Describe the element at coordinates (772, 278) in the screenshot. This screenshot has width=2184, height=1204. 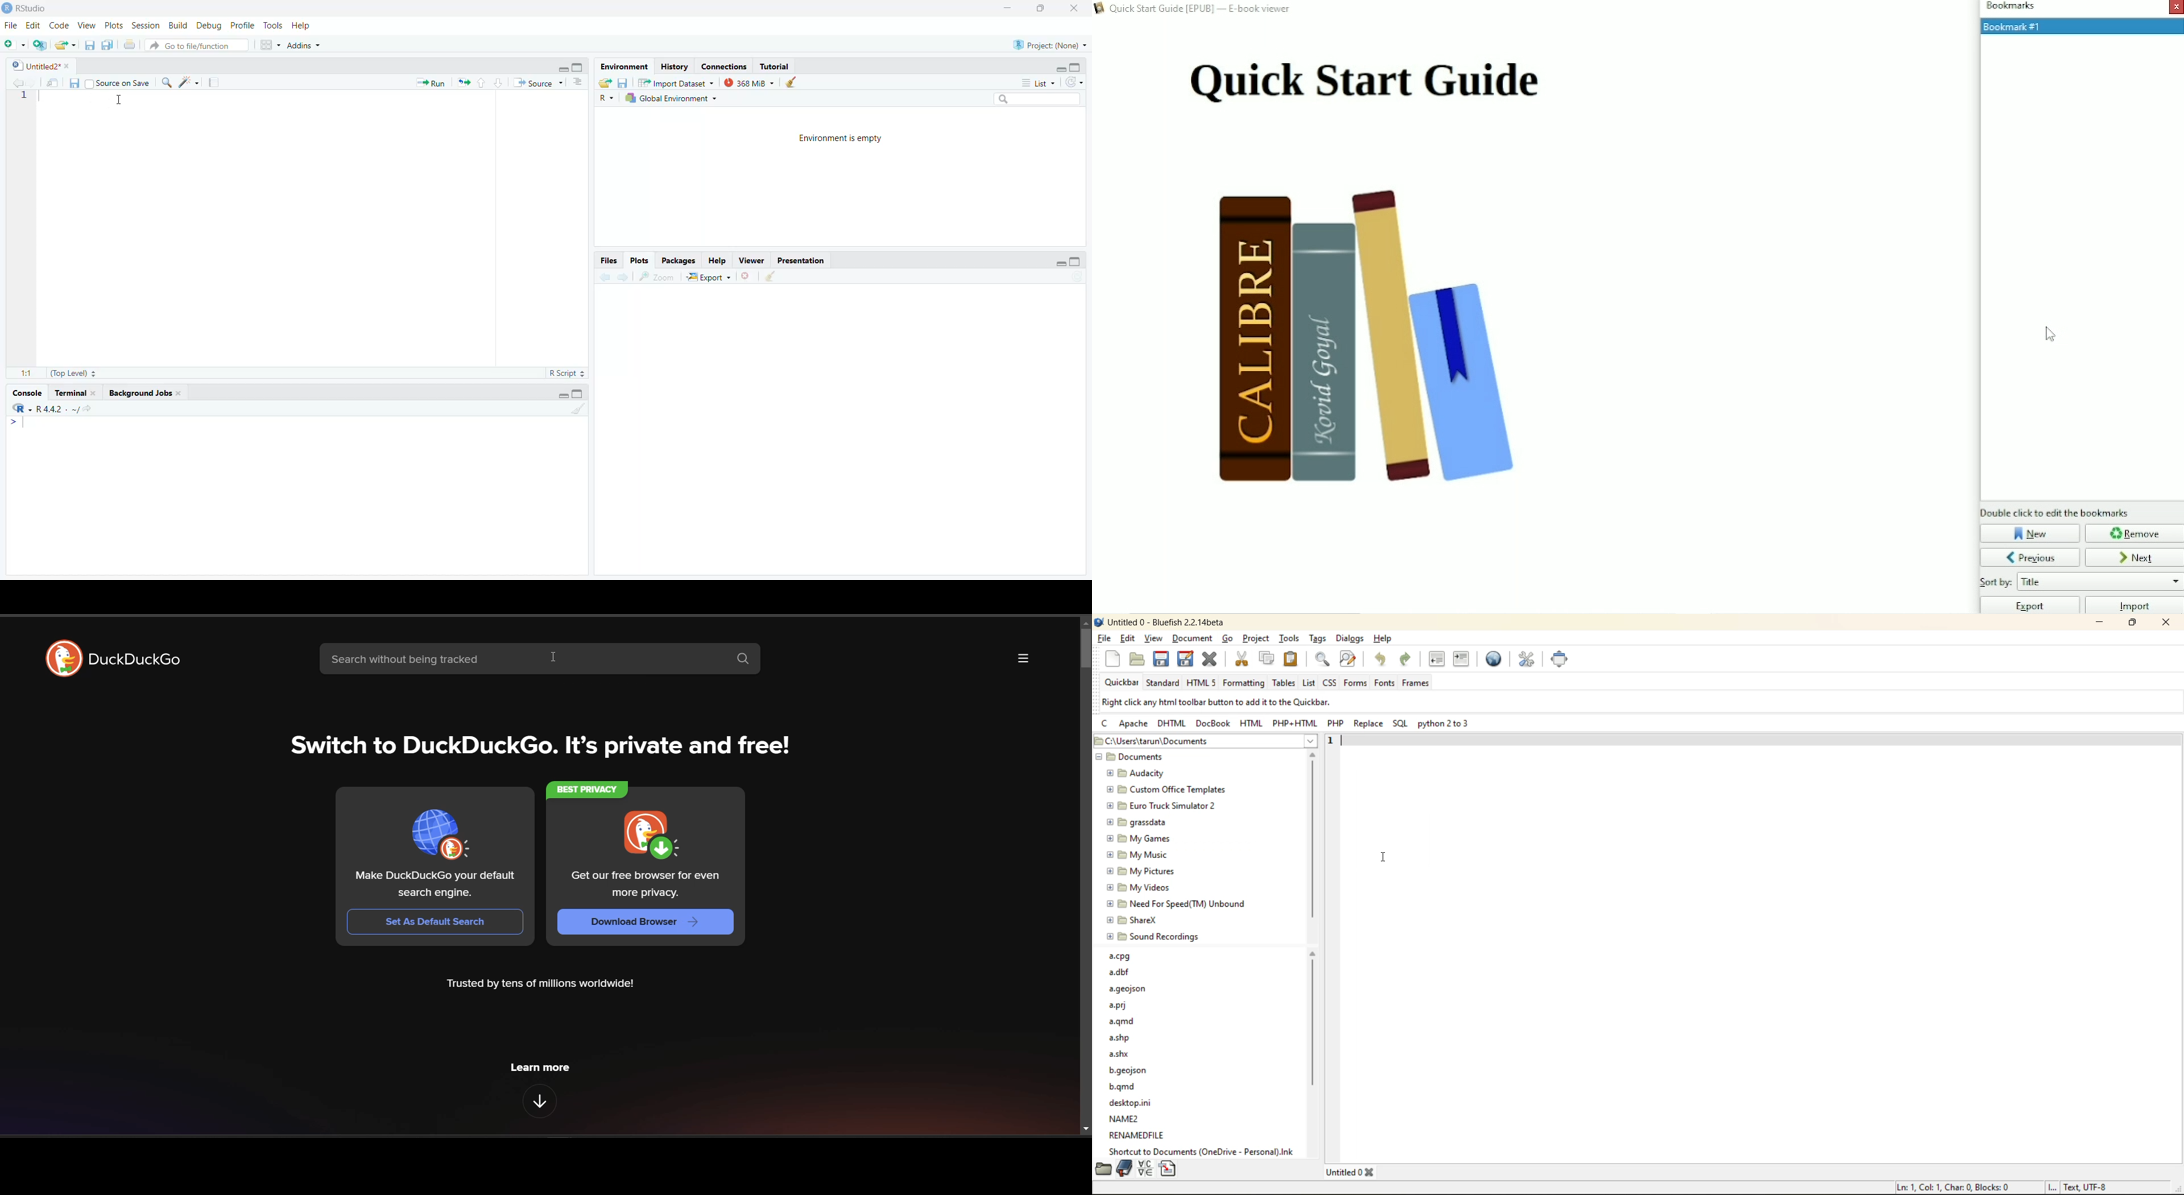
I see `clear` at that location.